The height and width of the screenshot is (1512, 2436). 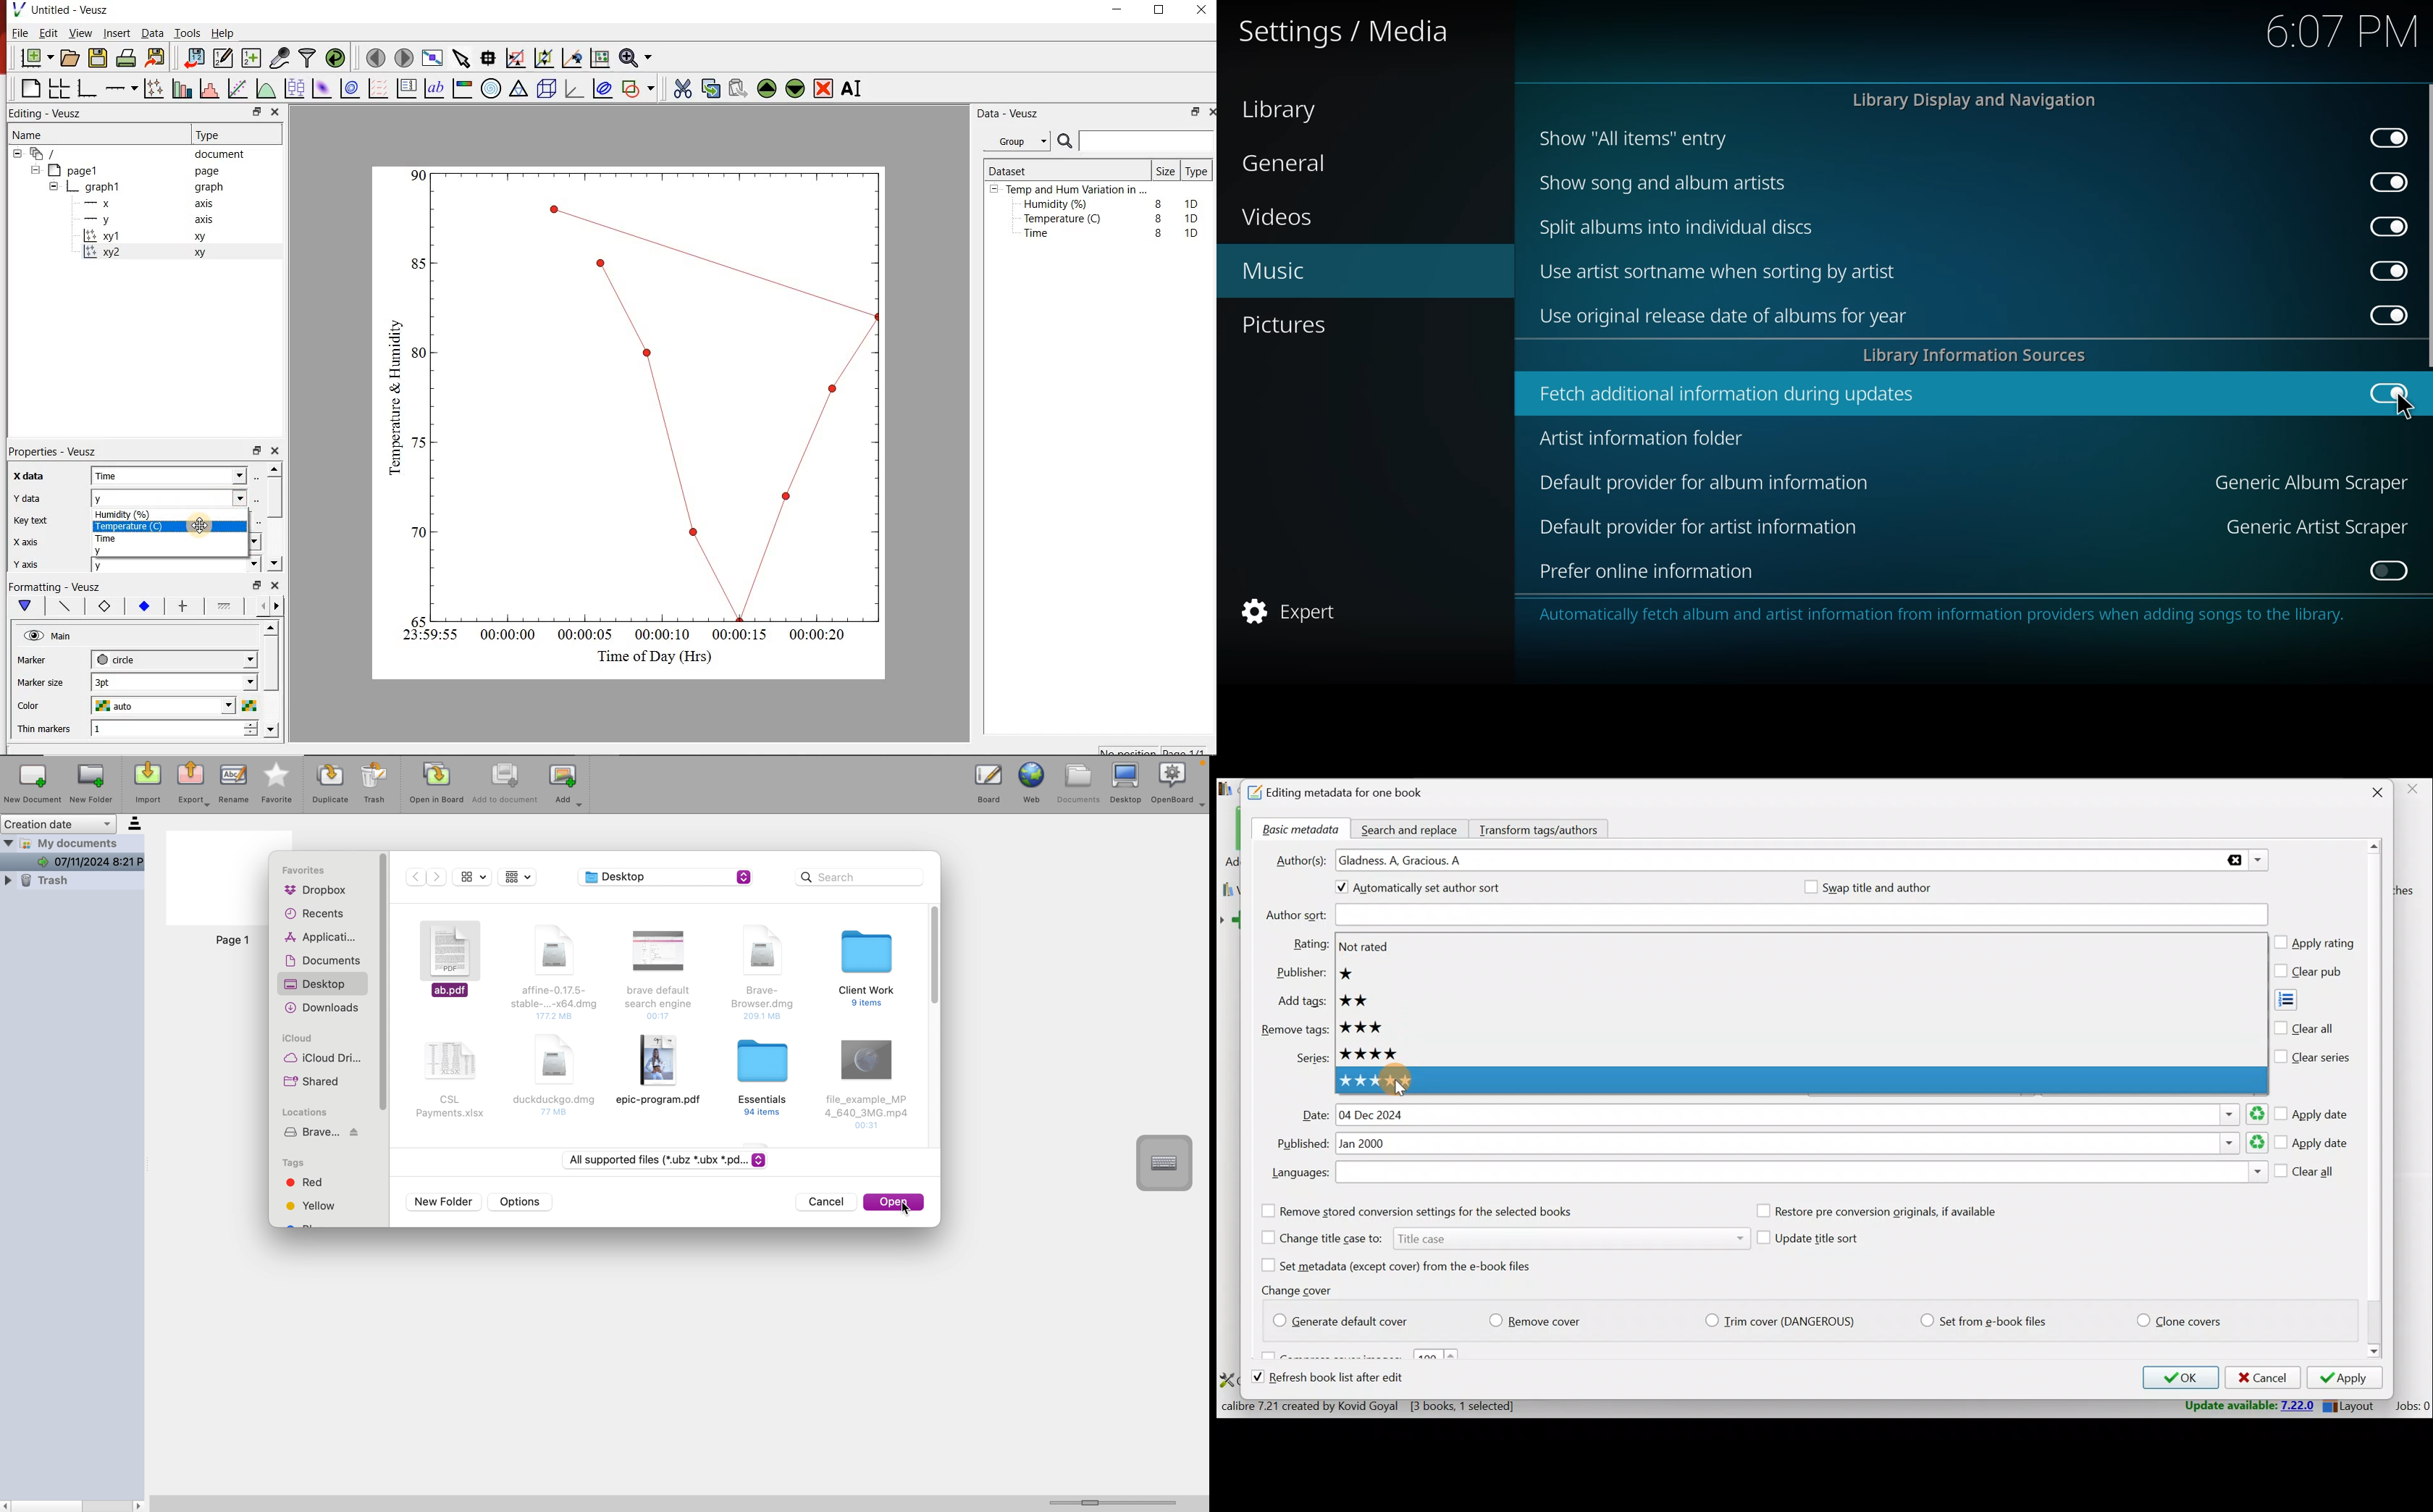 I want to click on Clear all, so click(x=2306, y=1174).